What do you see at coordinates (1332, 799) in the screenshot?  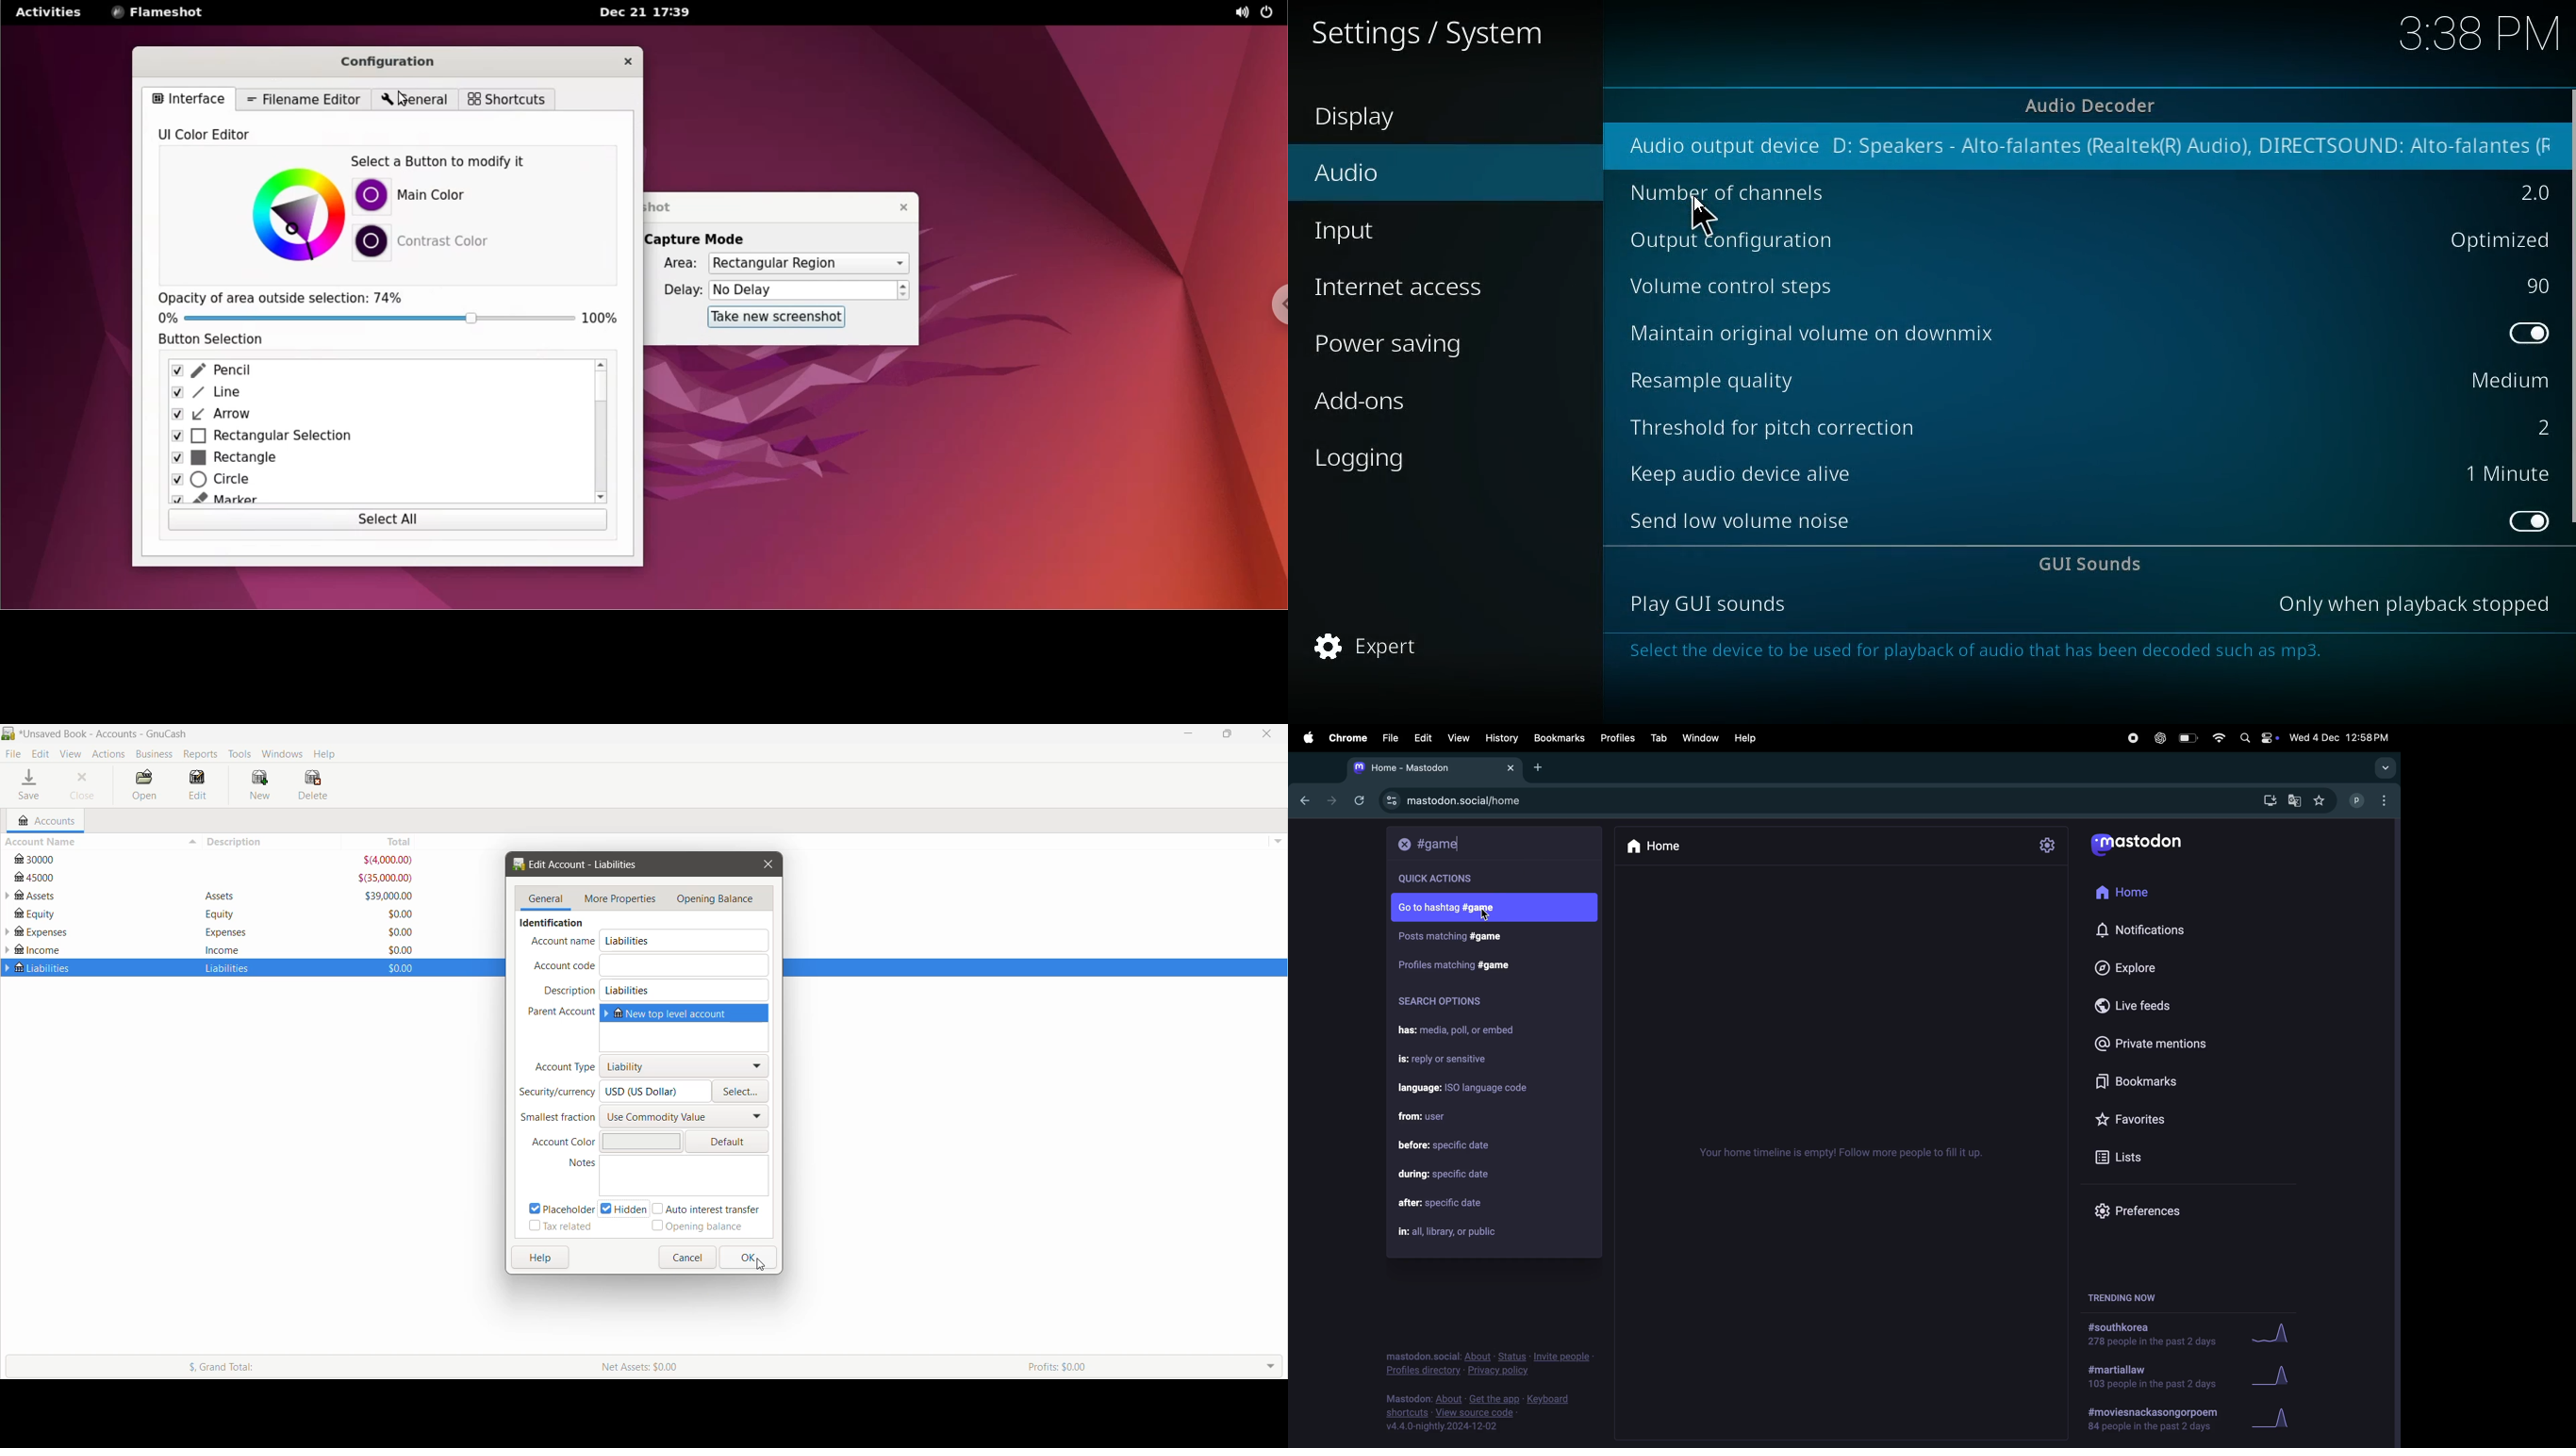 I see `next tab` at bounding box center [1332, 799].